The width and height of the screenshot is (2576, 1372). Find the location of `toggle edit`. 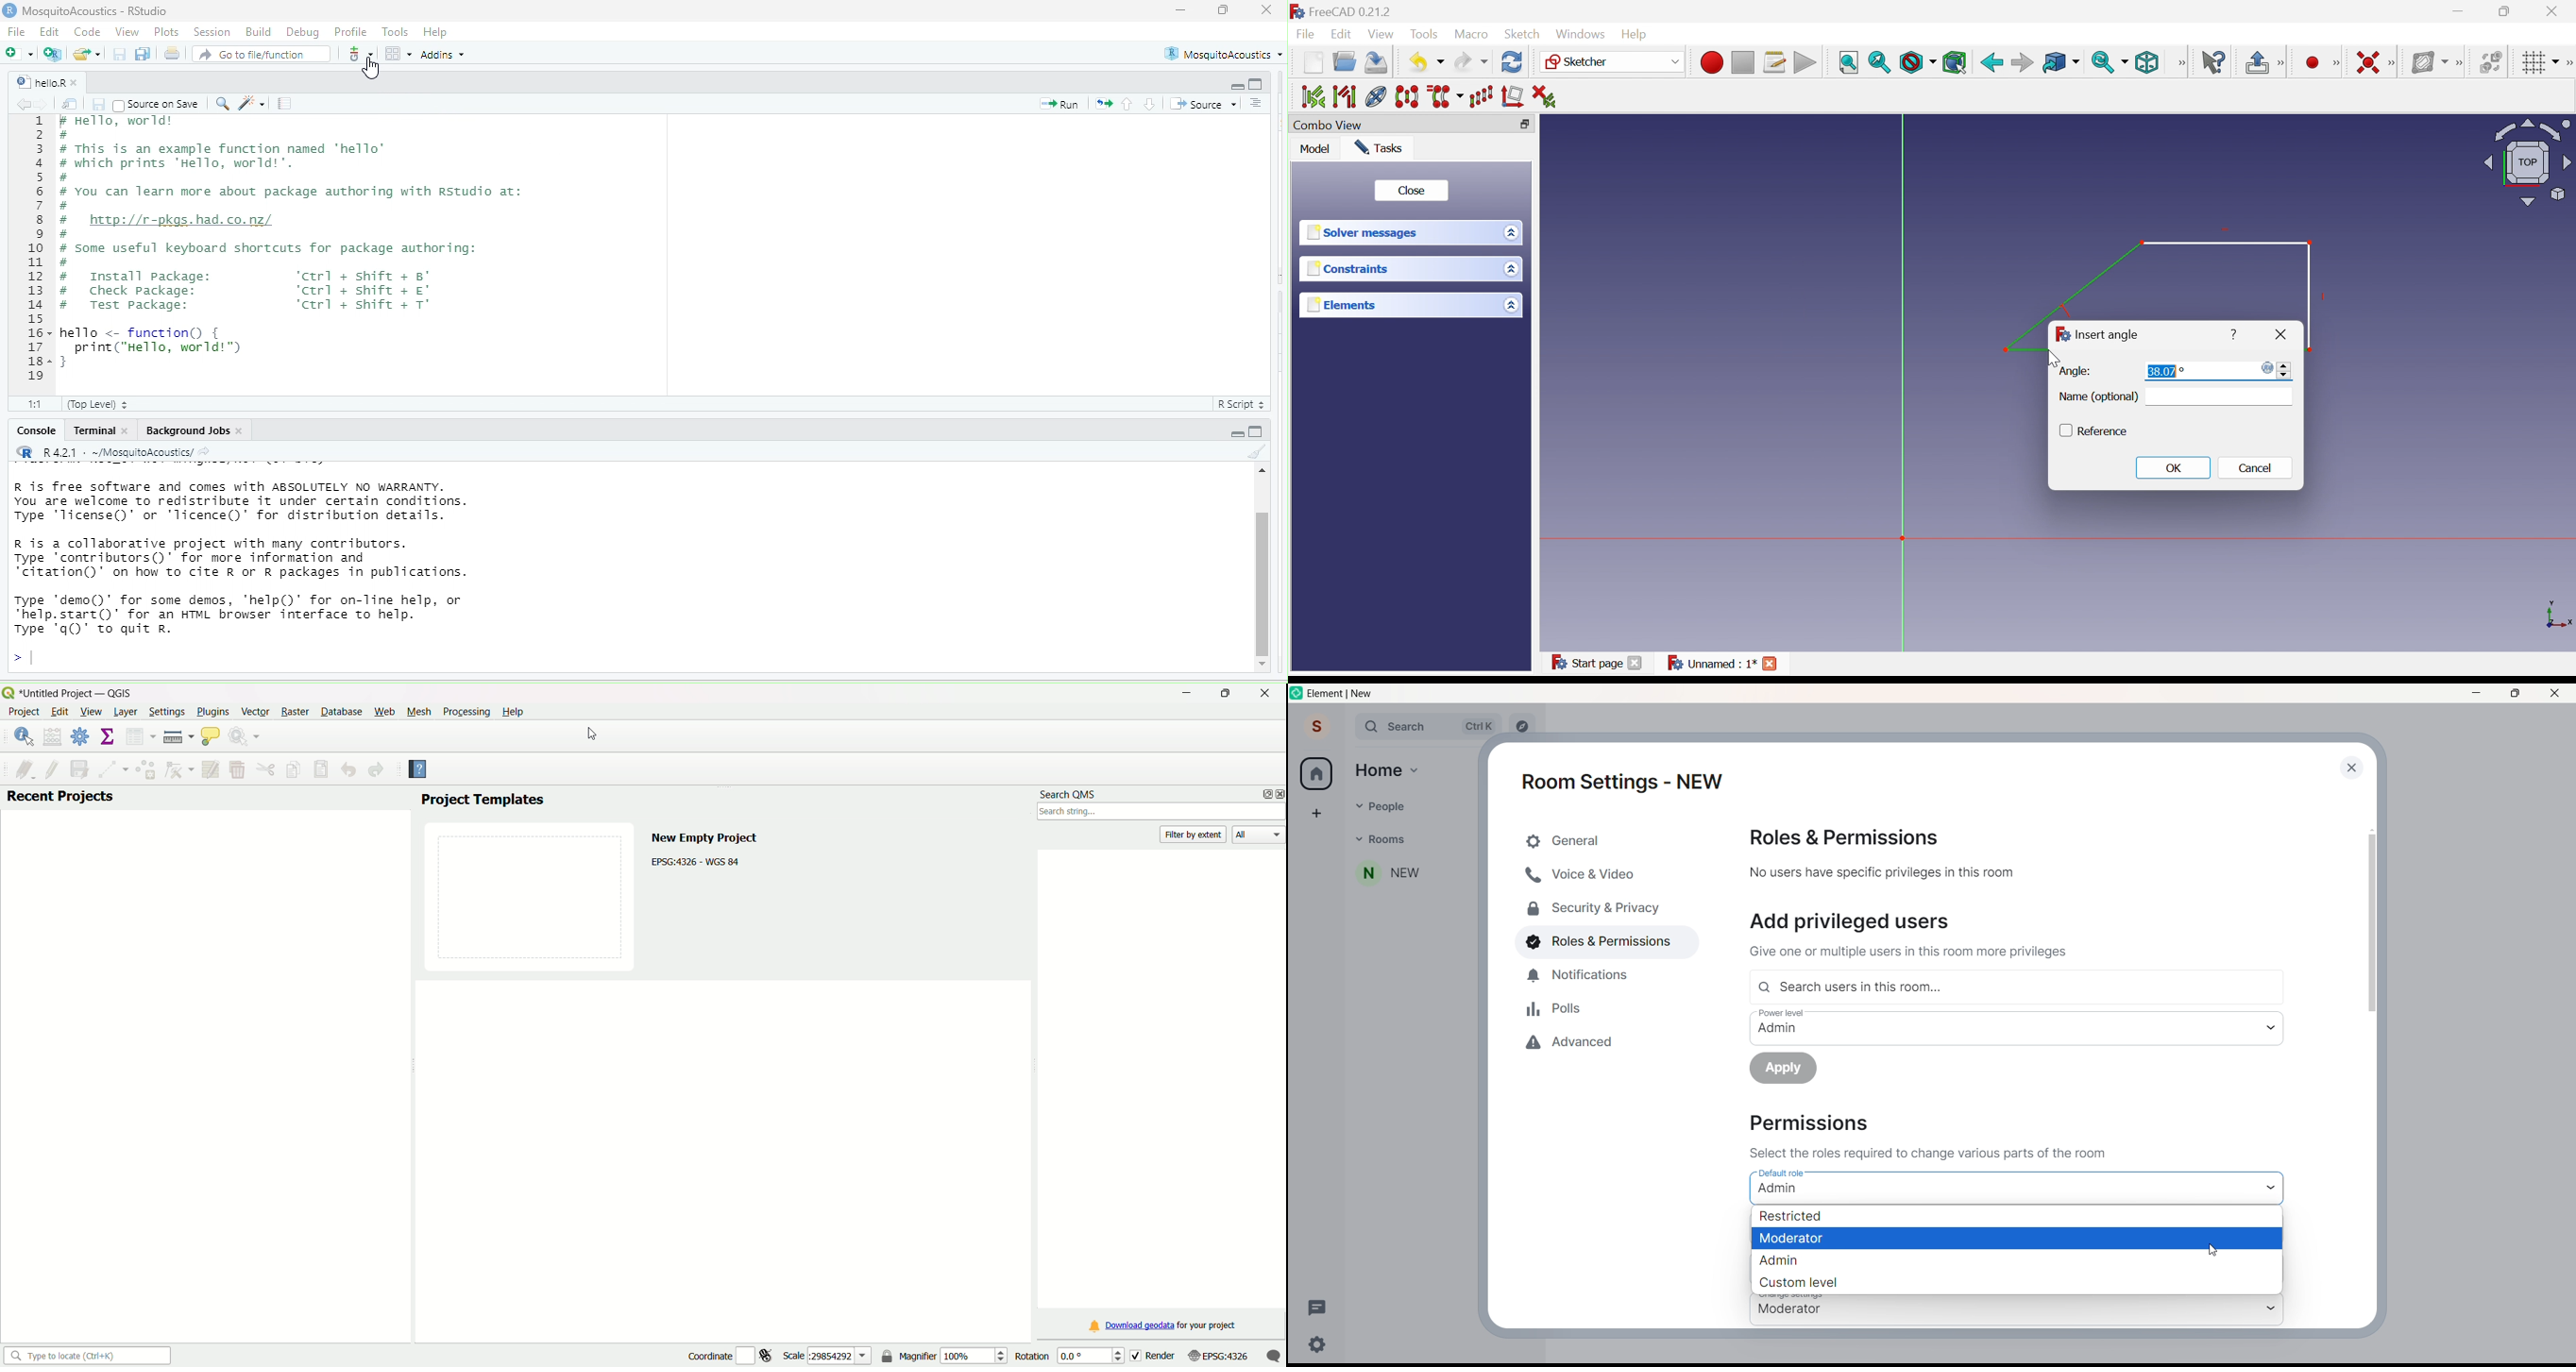

toggle edit is located at coordinates (52, 768).